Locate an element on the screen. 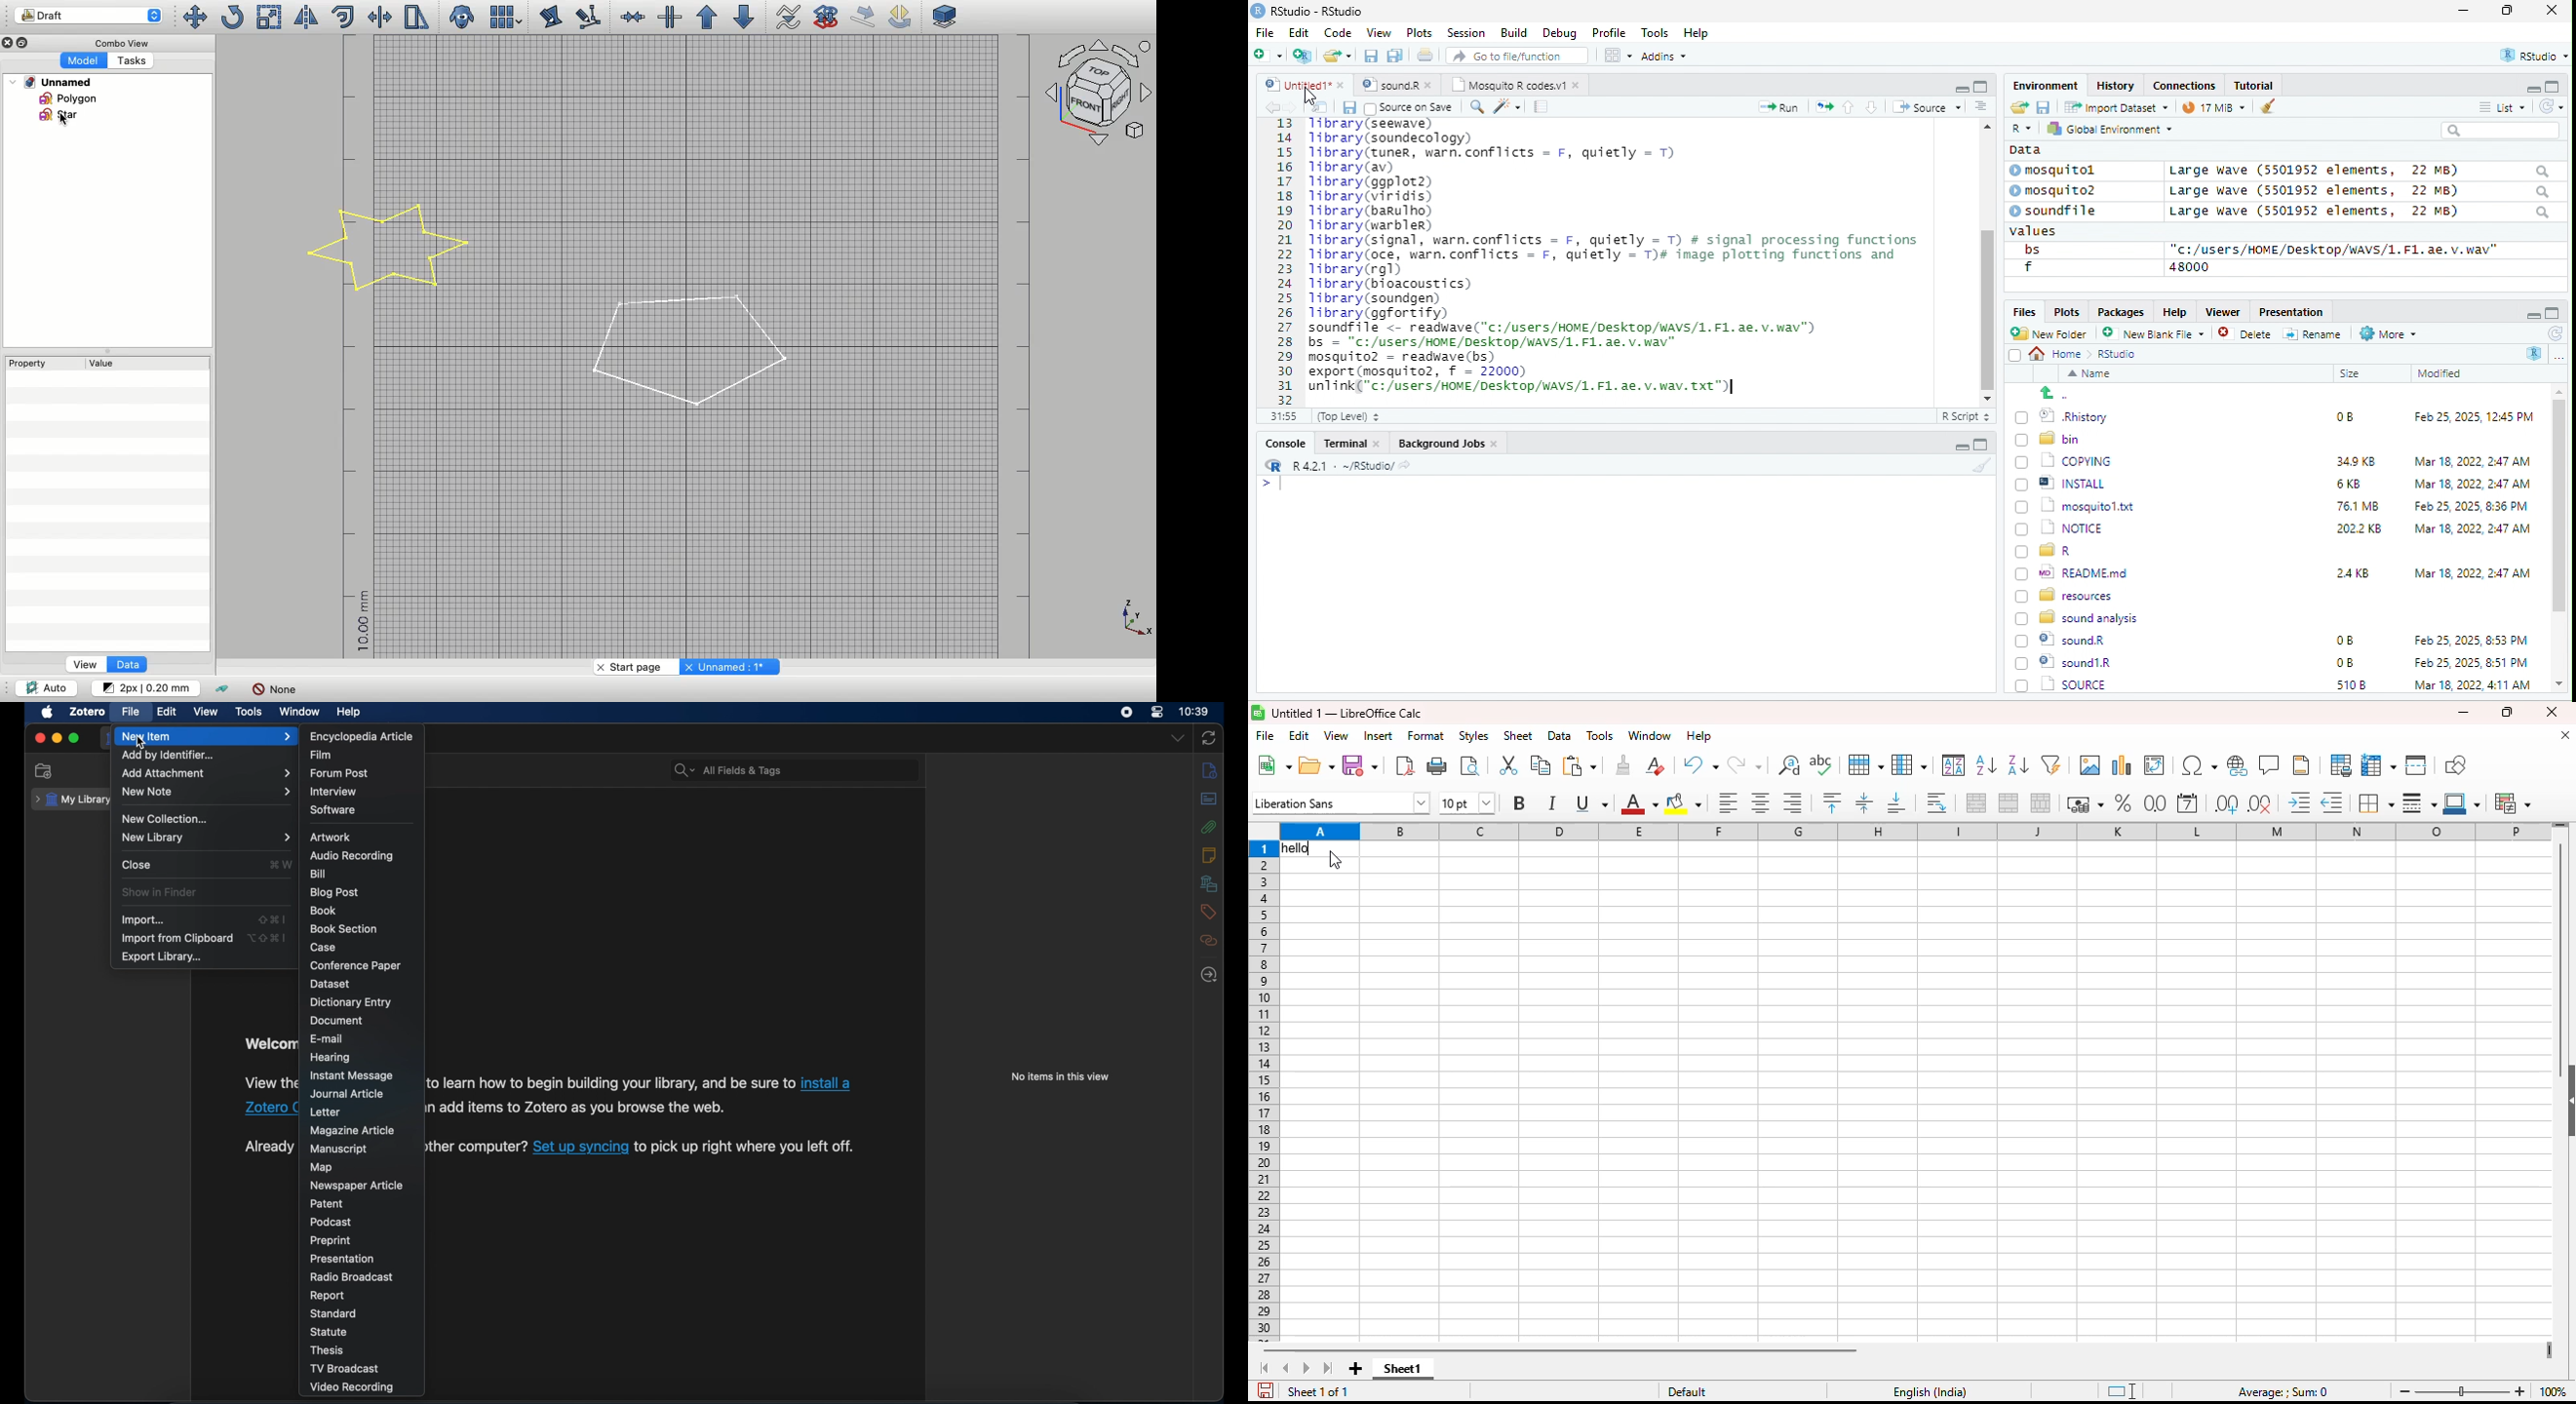  go back is located at coordinates (2062, 393).